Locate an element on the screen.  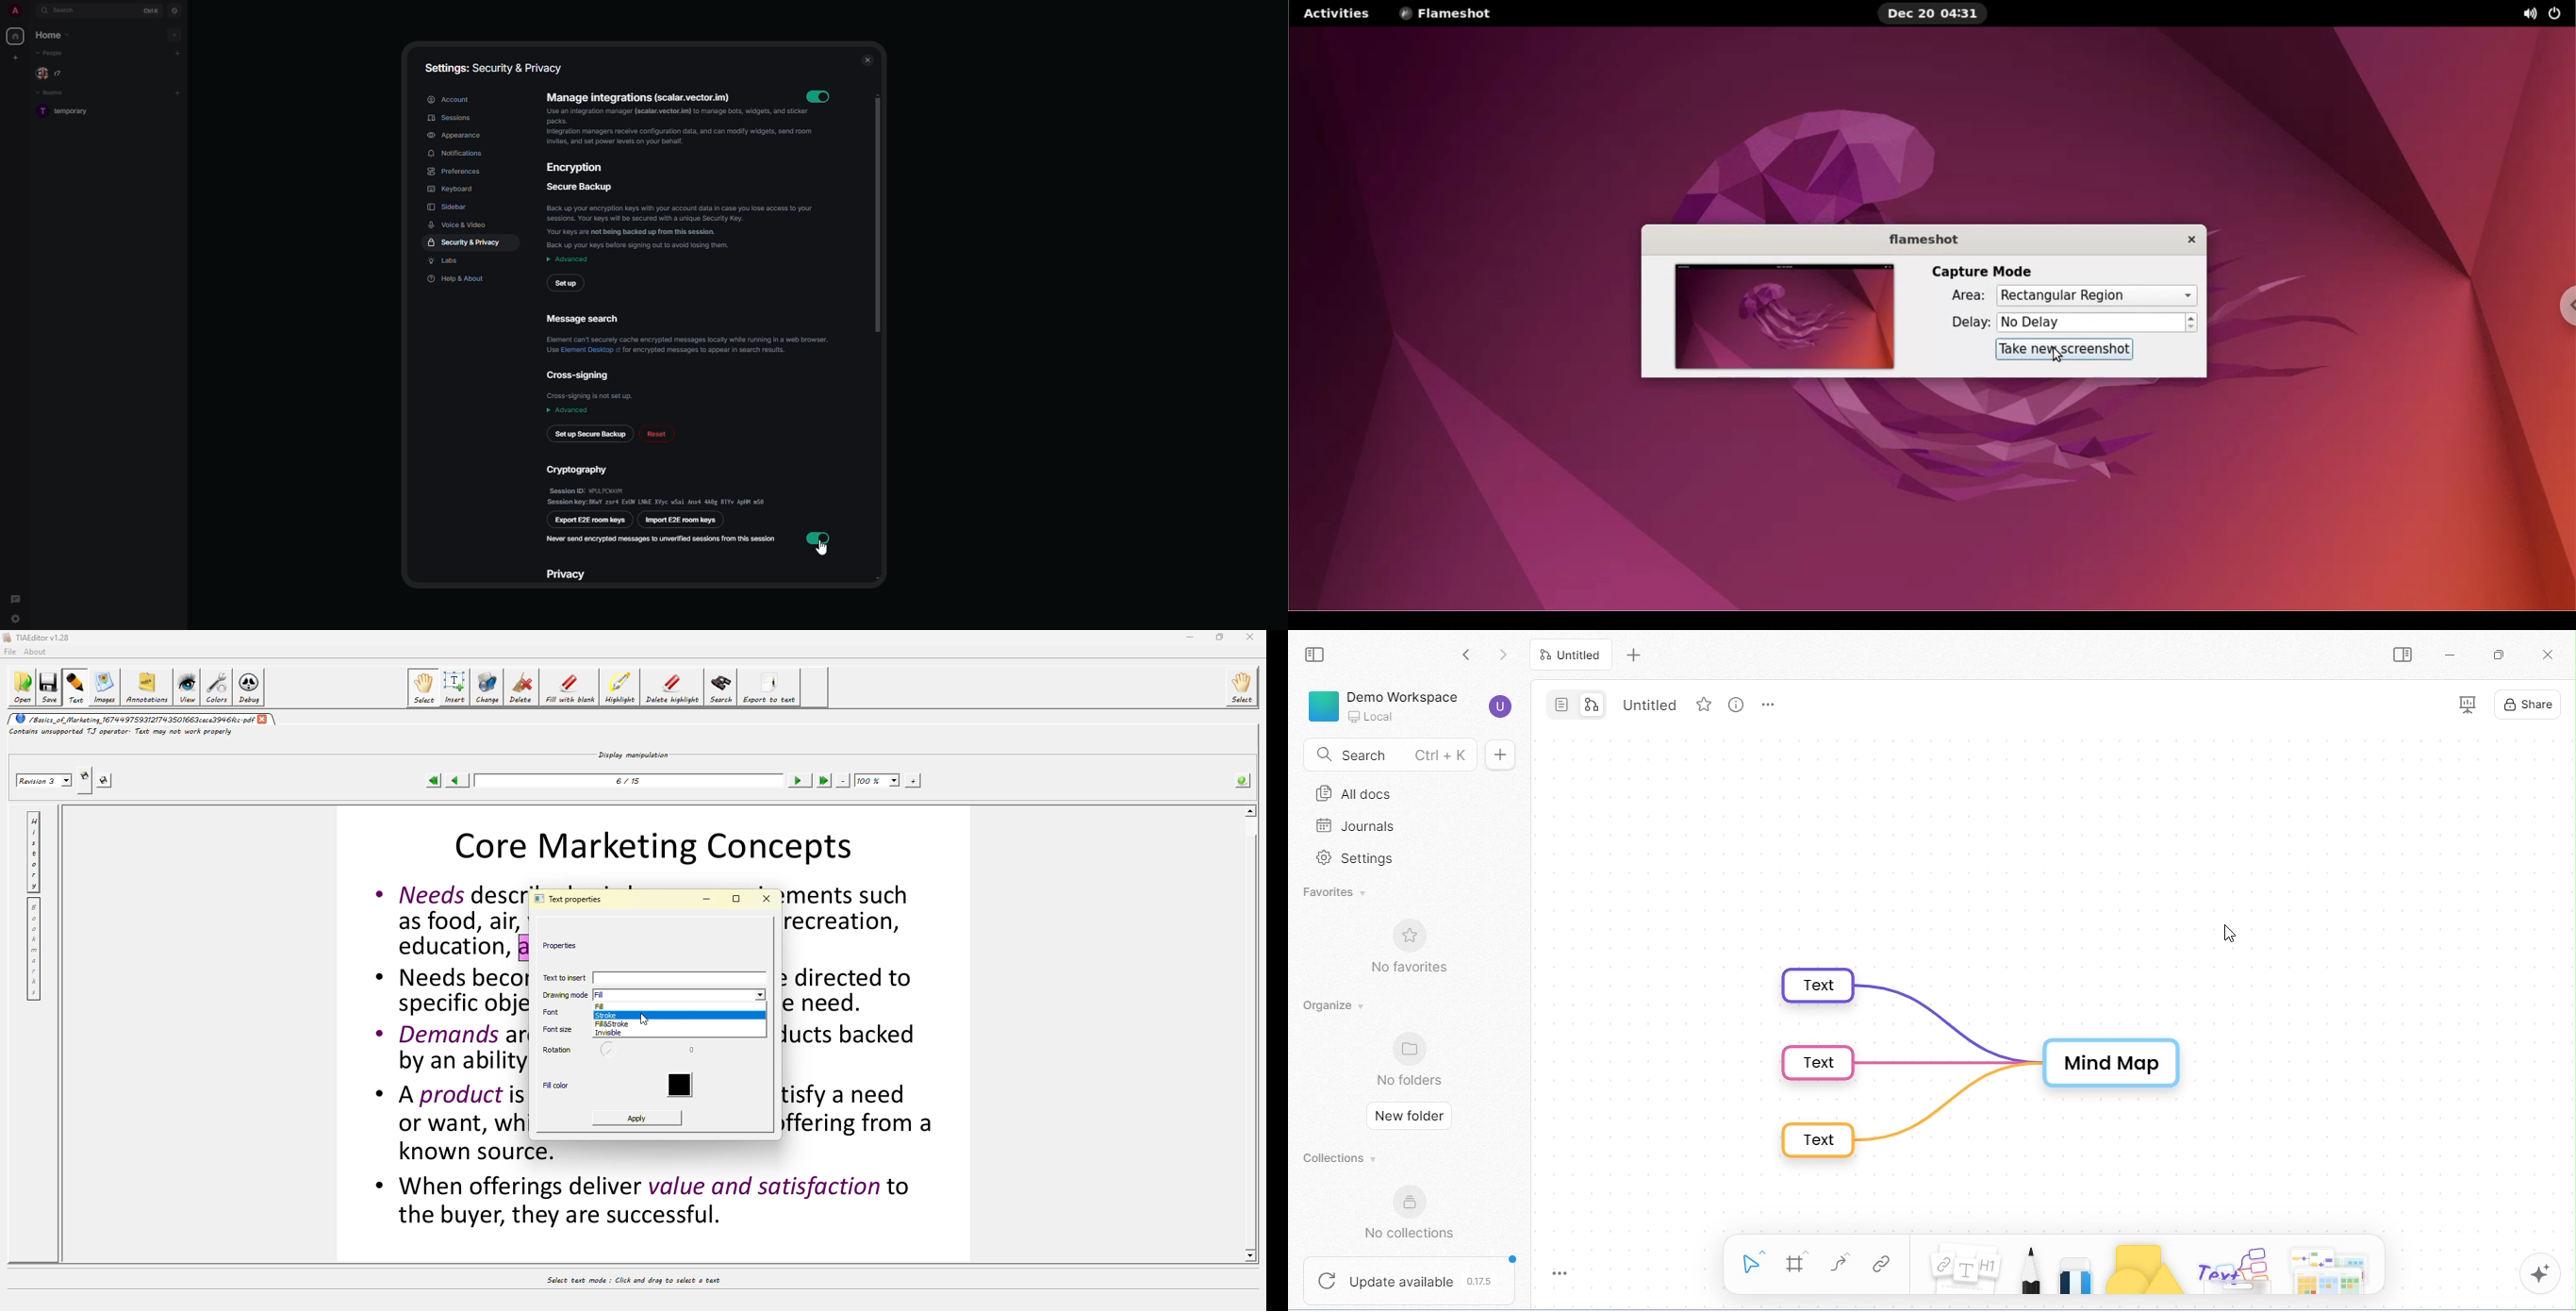
people is located at coordinates (52, 73).